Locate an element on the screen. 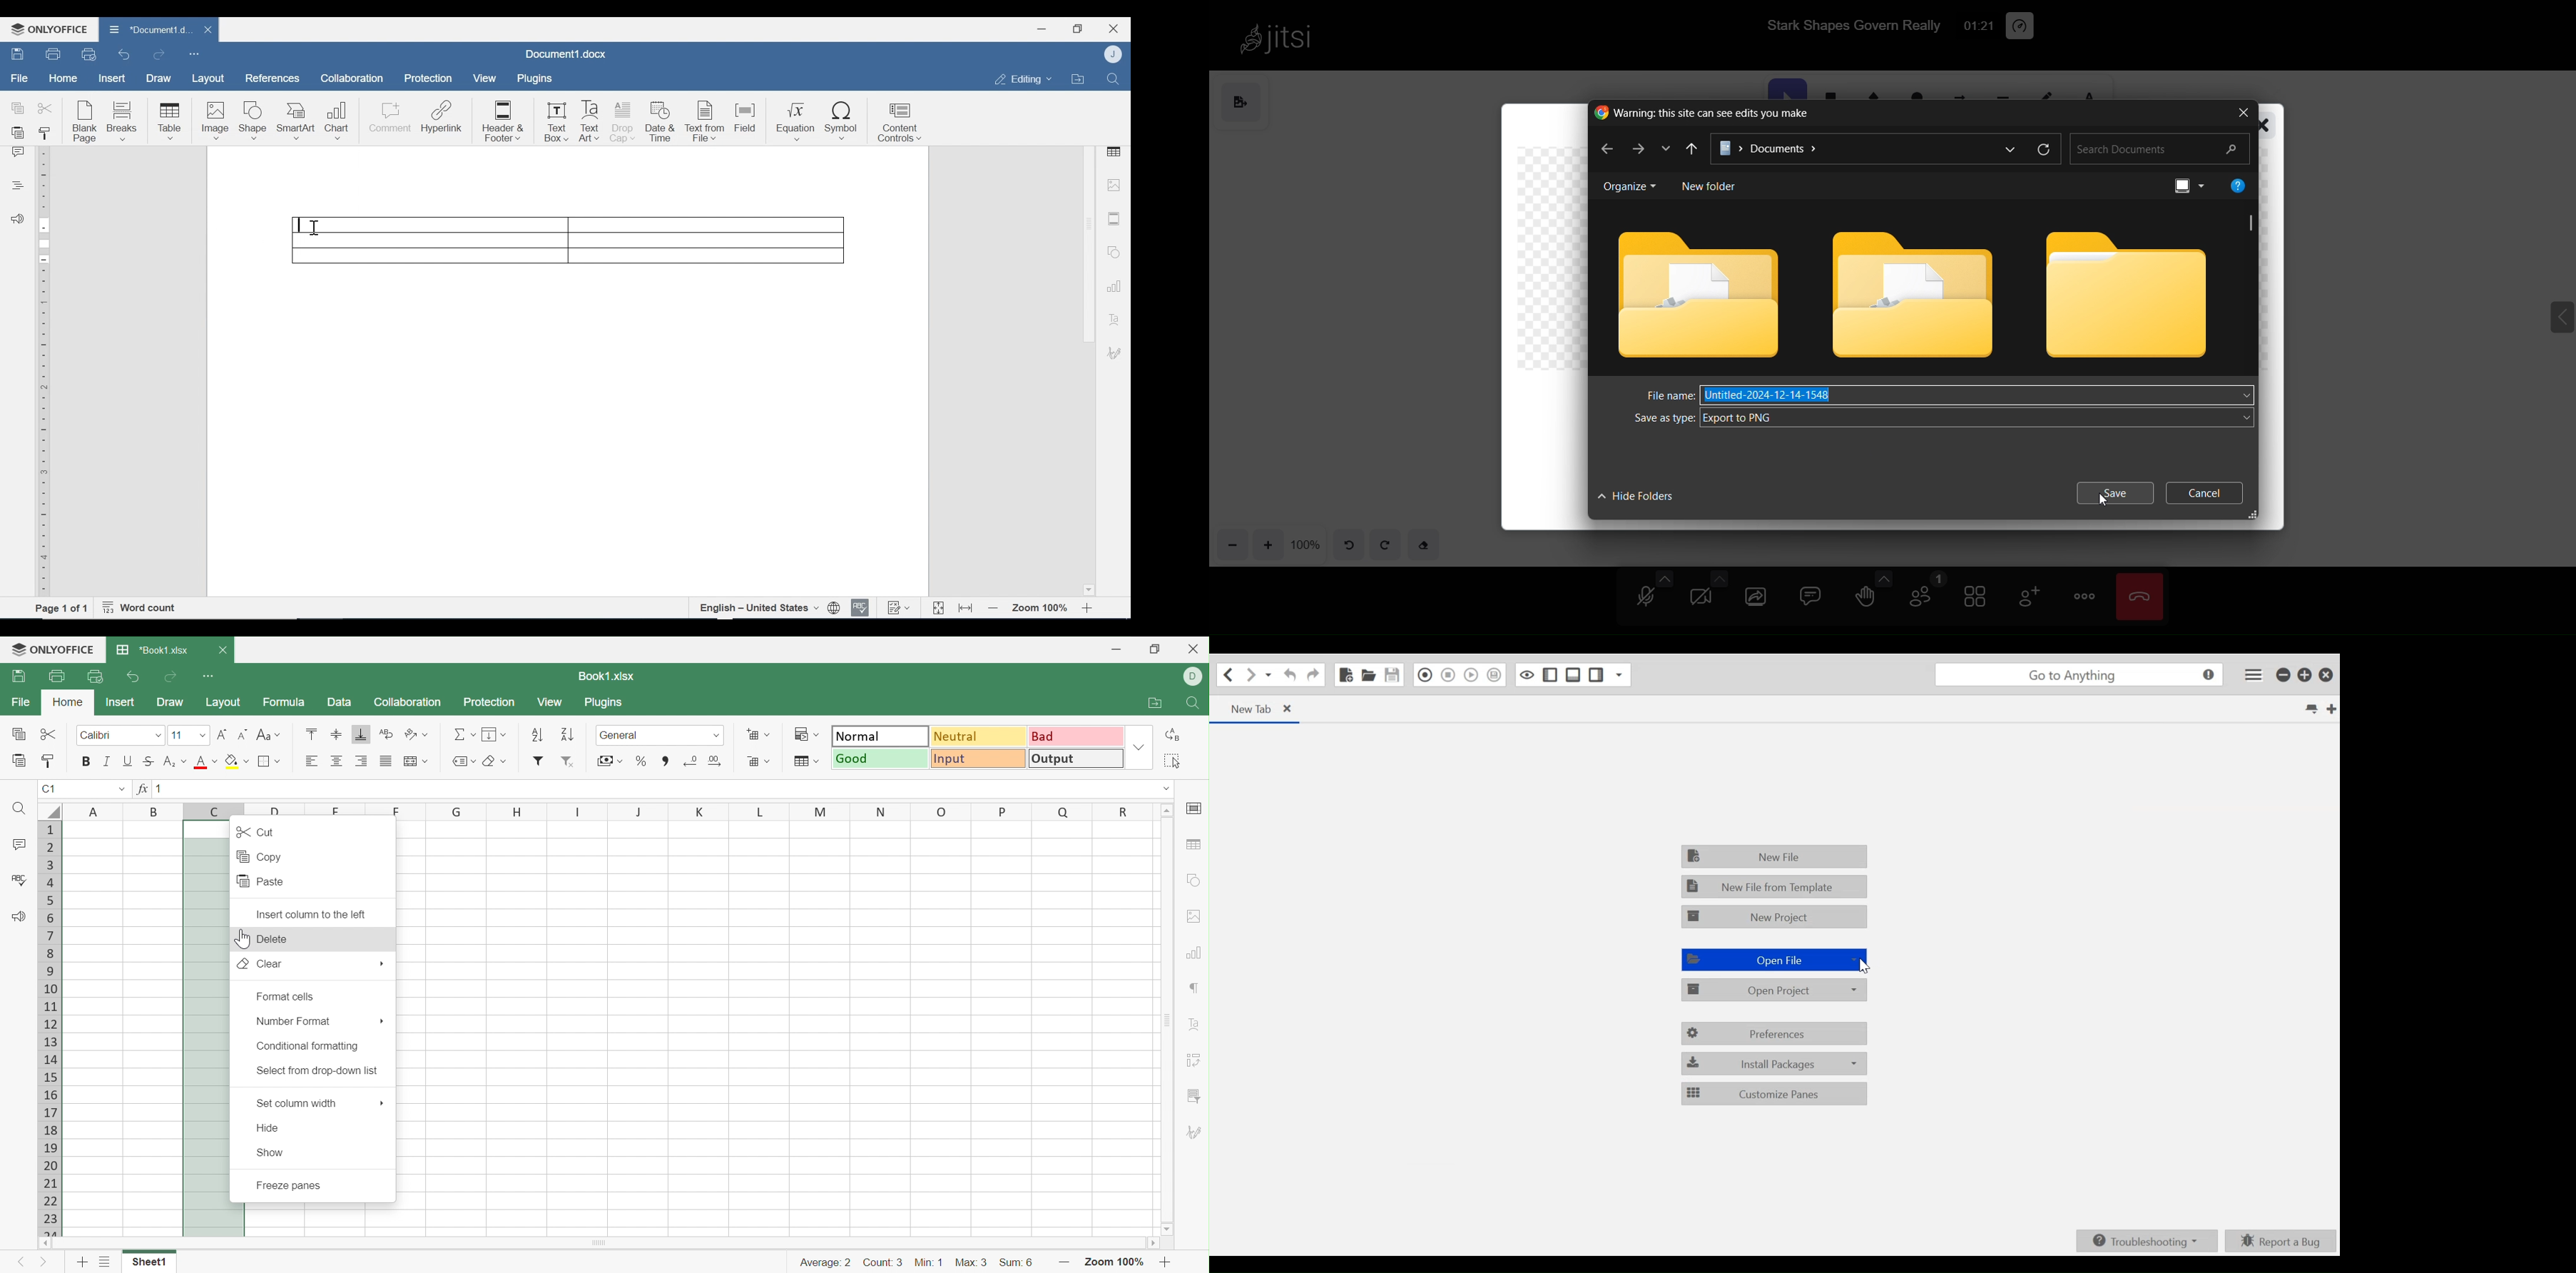 This screenshot has height=1288, width=2576. Accountability style is located at coordinates (605, 760).